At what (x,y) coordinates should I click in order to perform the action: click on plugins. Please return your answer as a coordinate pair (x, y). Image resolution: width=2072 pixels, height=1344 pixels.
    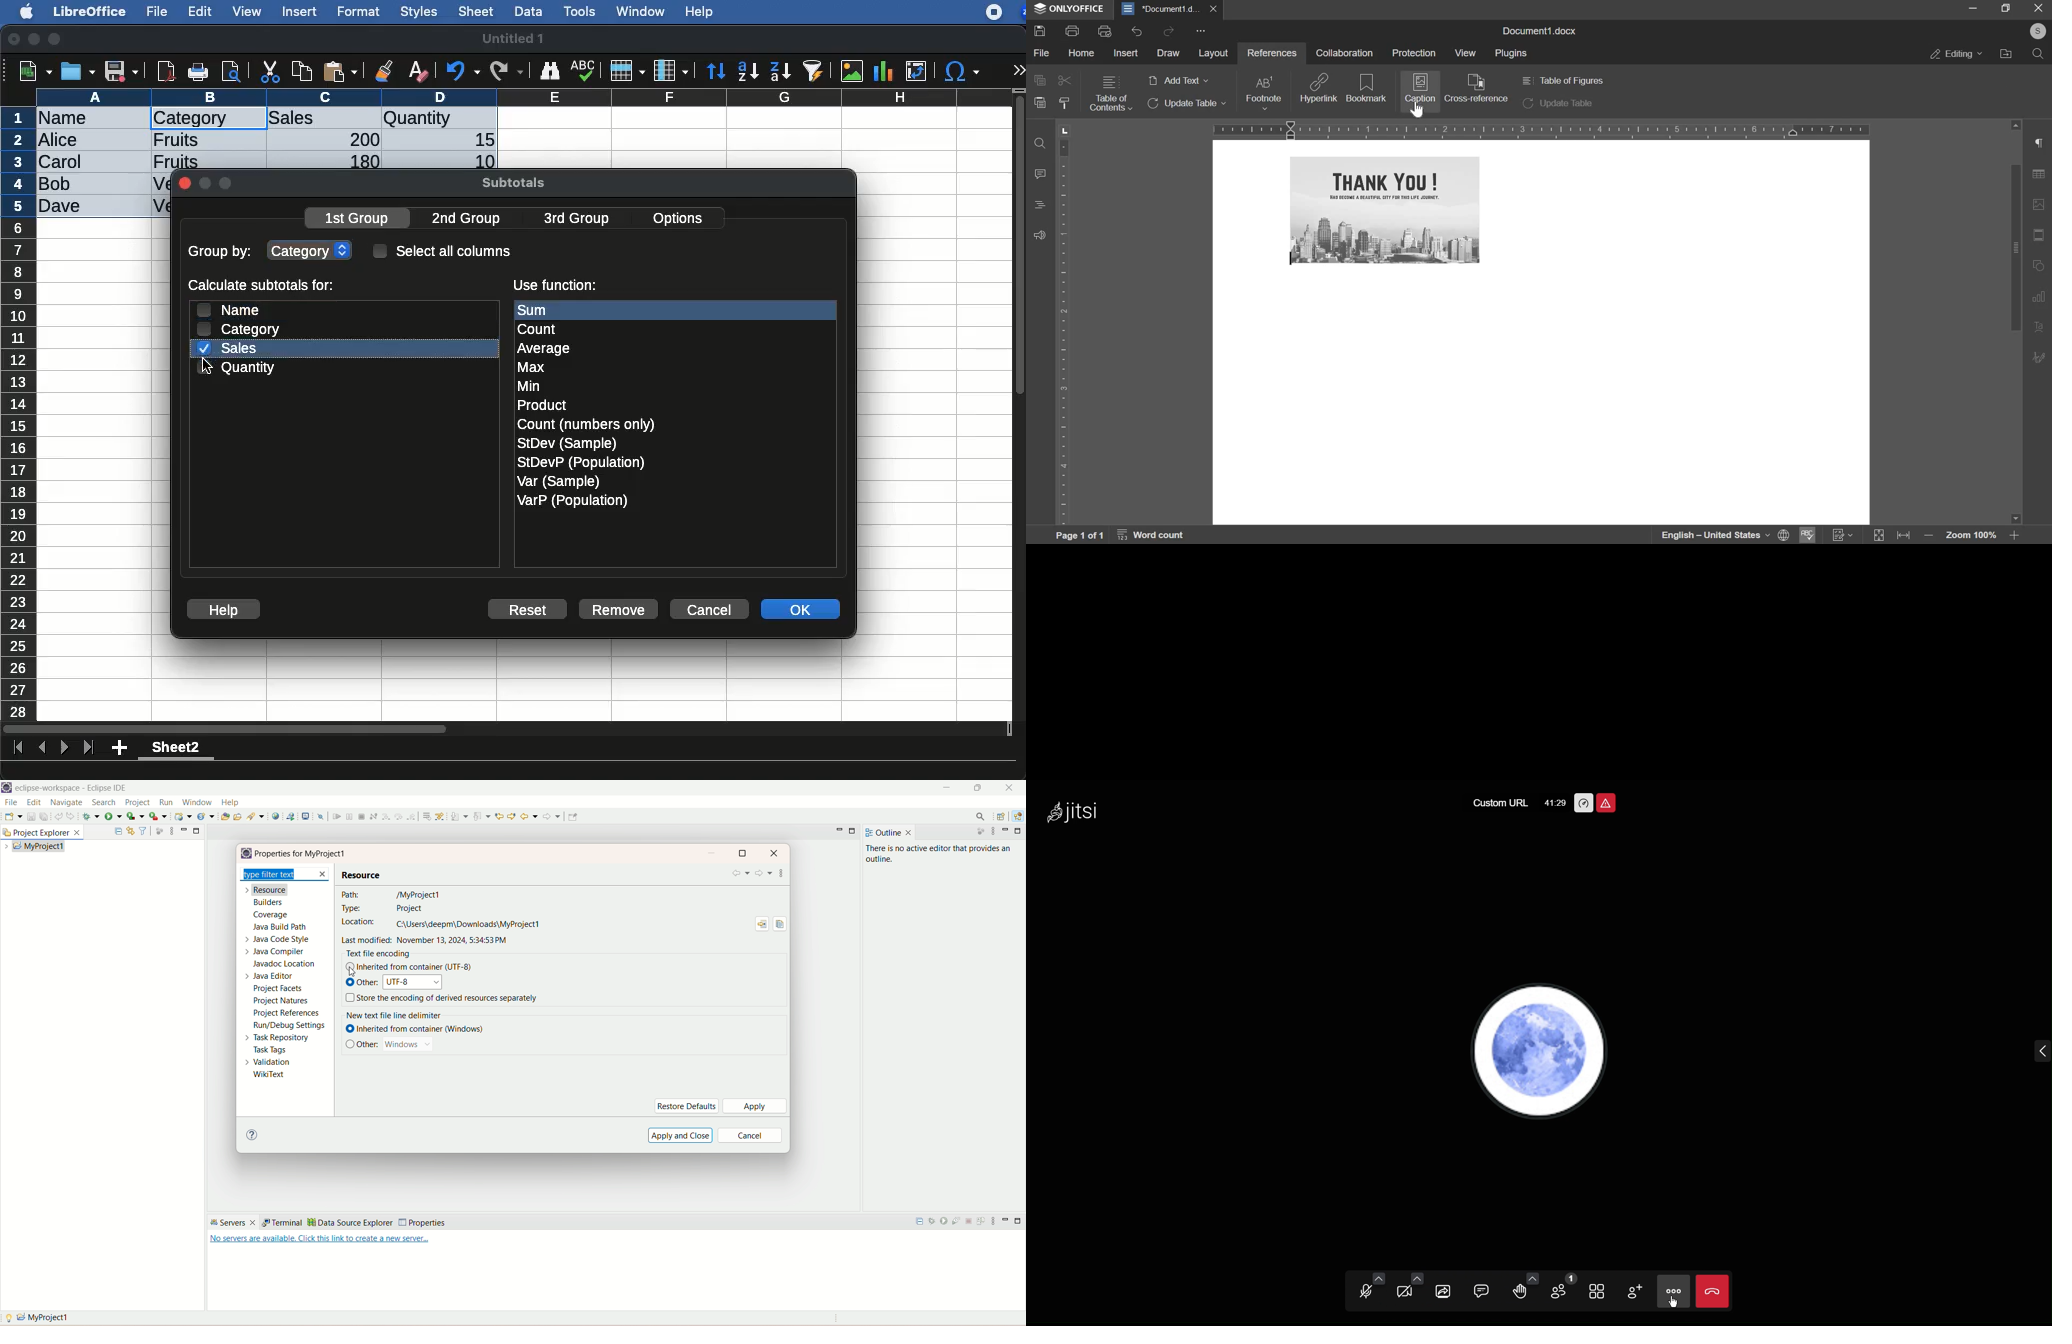
    Looking at the image, I should click on (1512, 54).